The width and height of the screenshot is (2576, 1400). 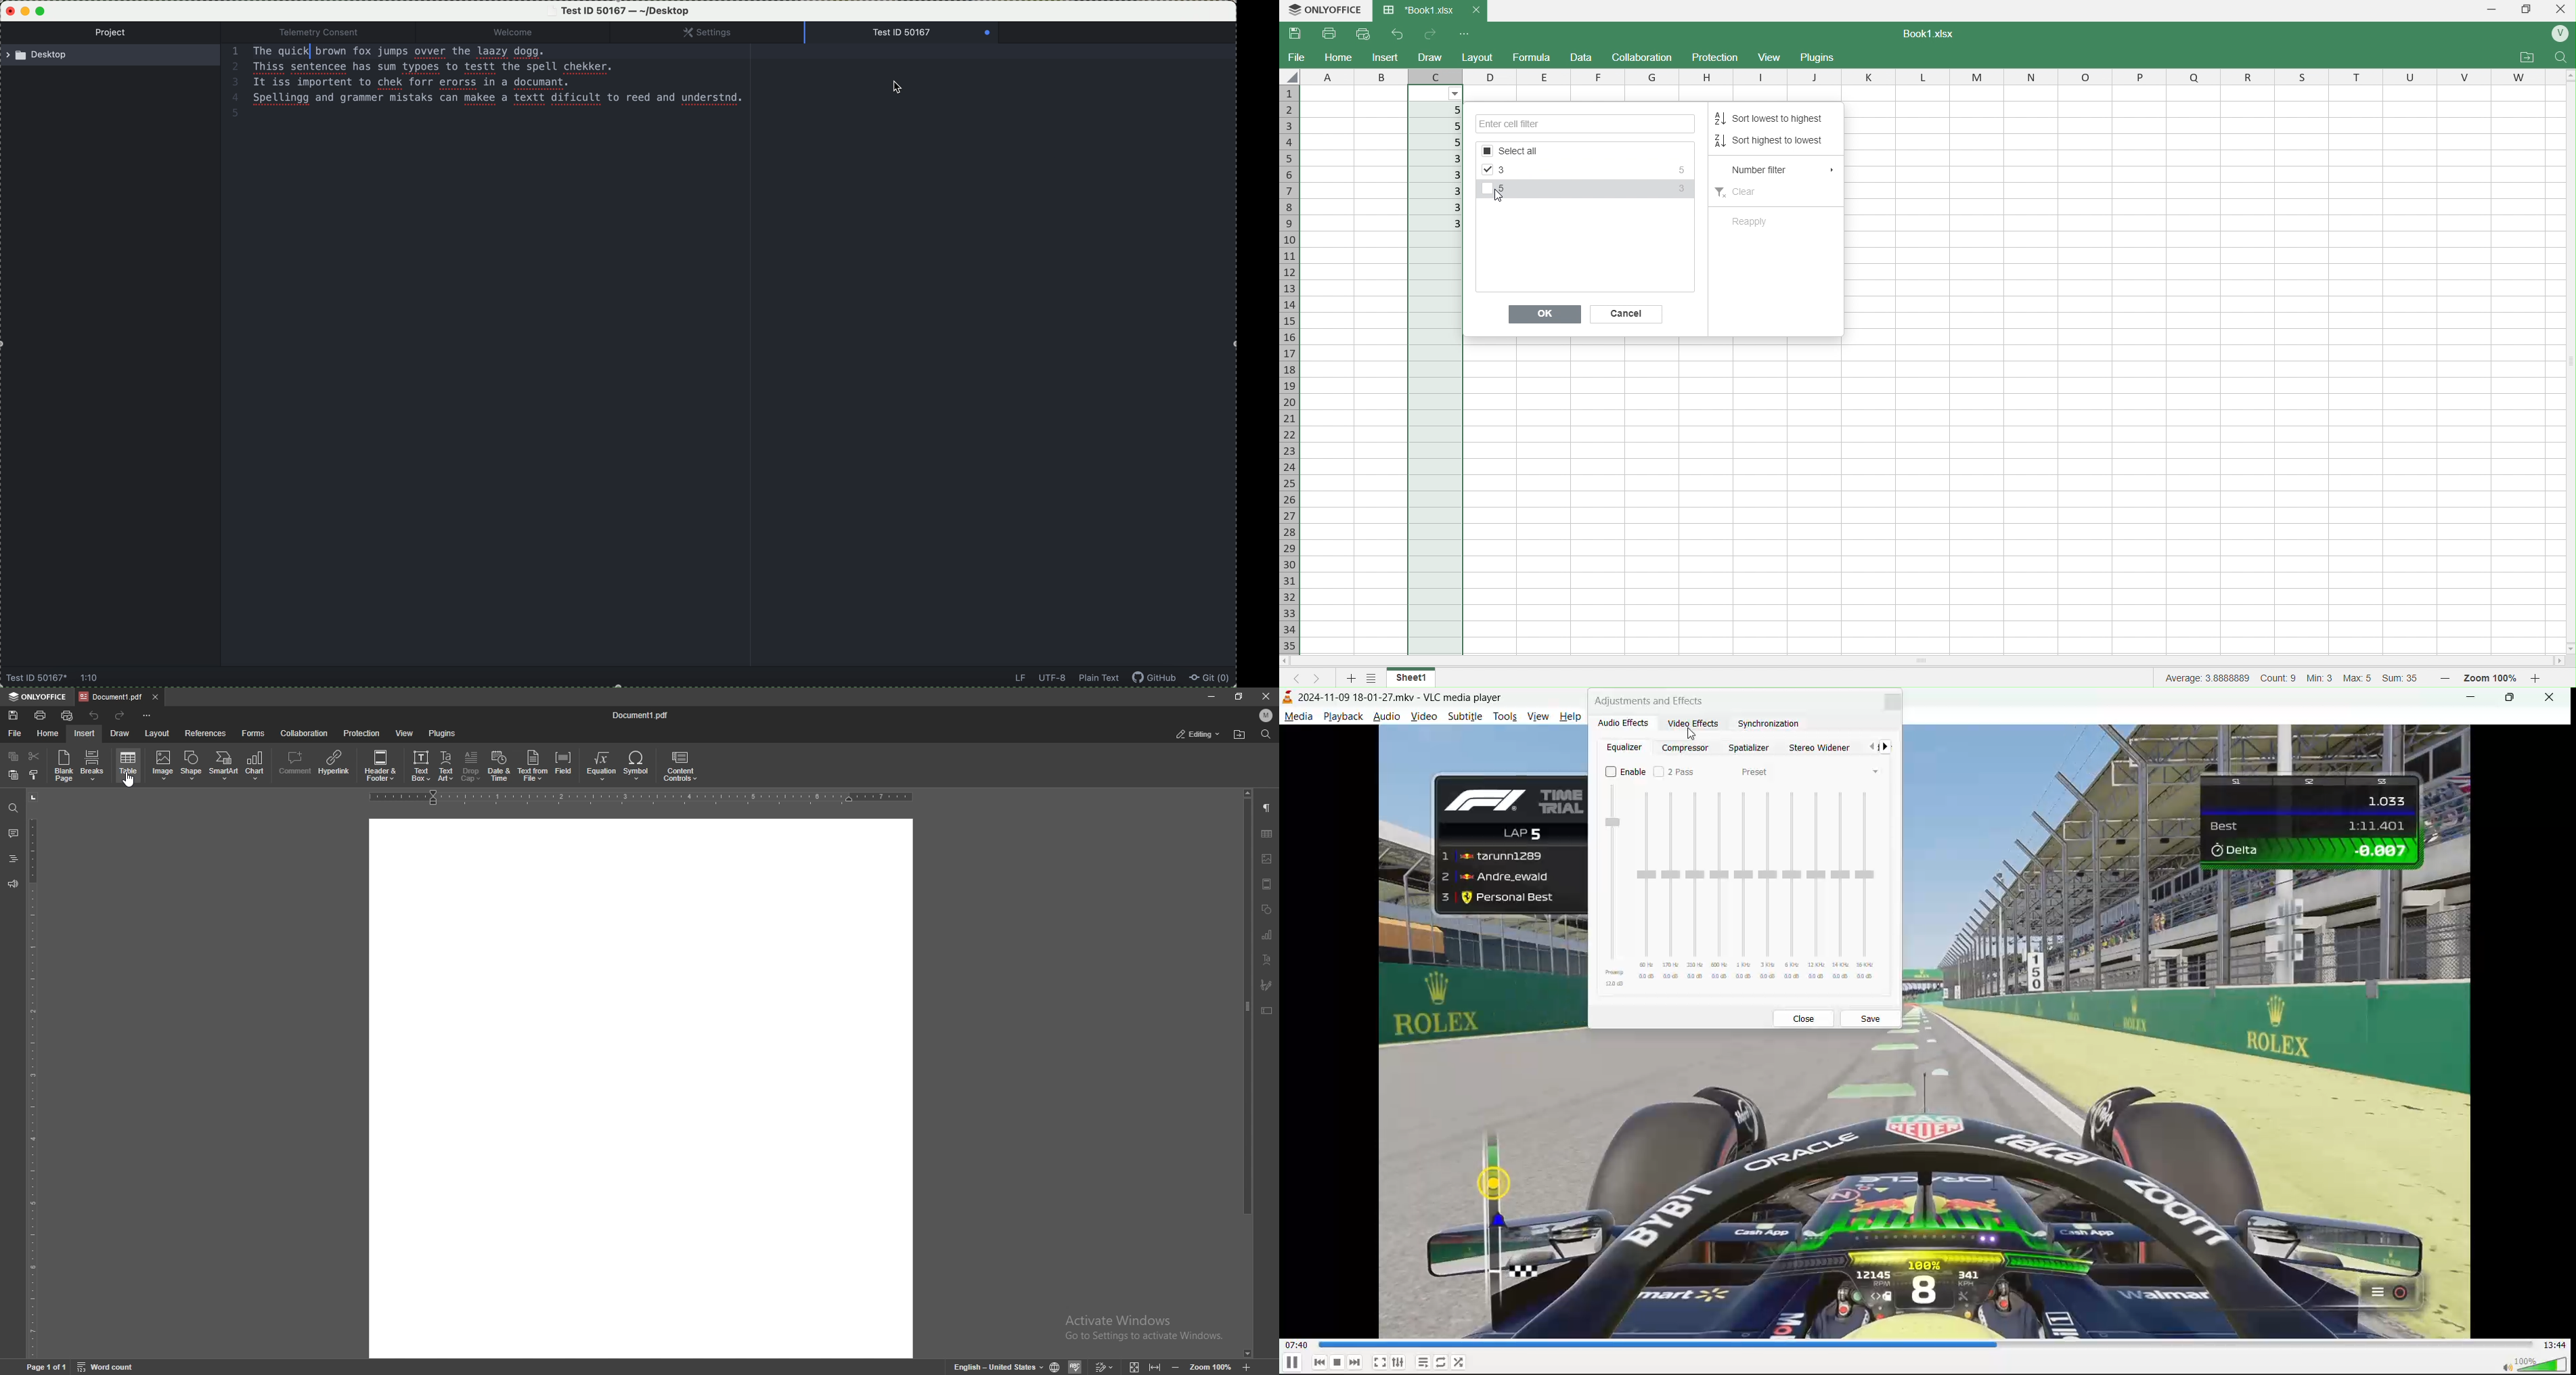 What do you see at coordinates (2208, 677) in the screenshot?
I see `average` at bounding box center [2208, 677].